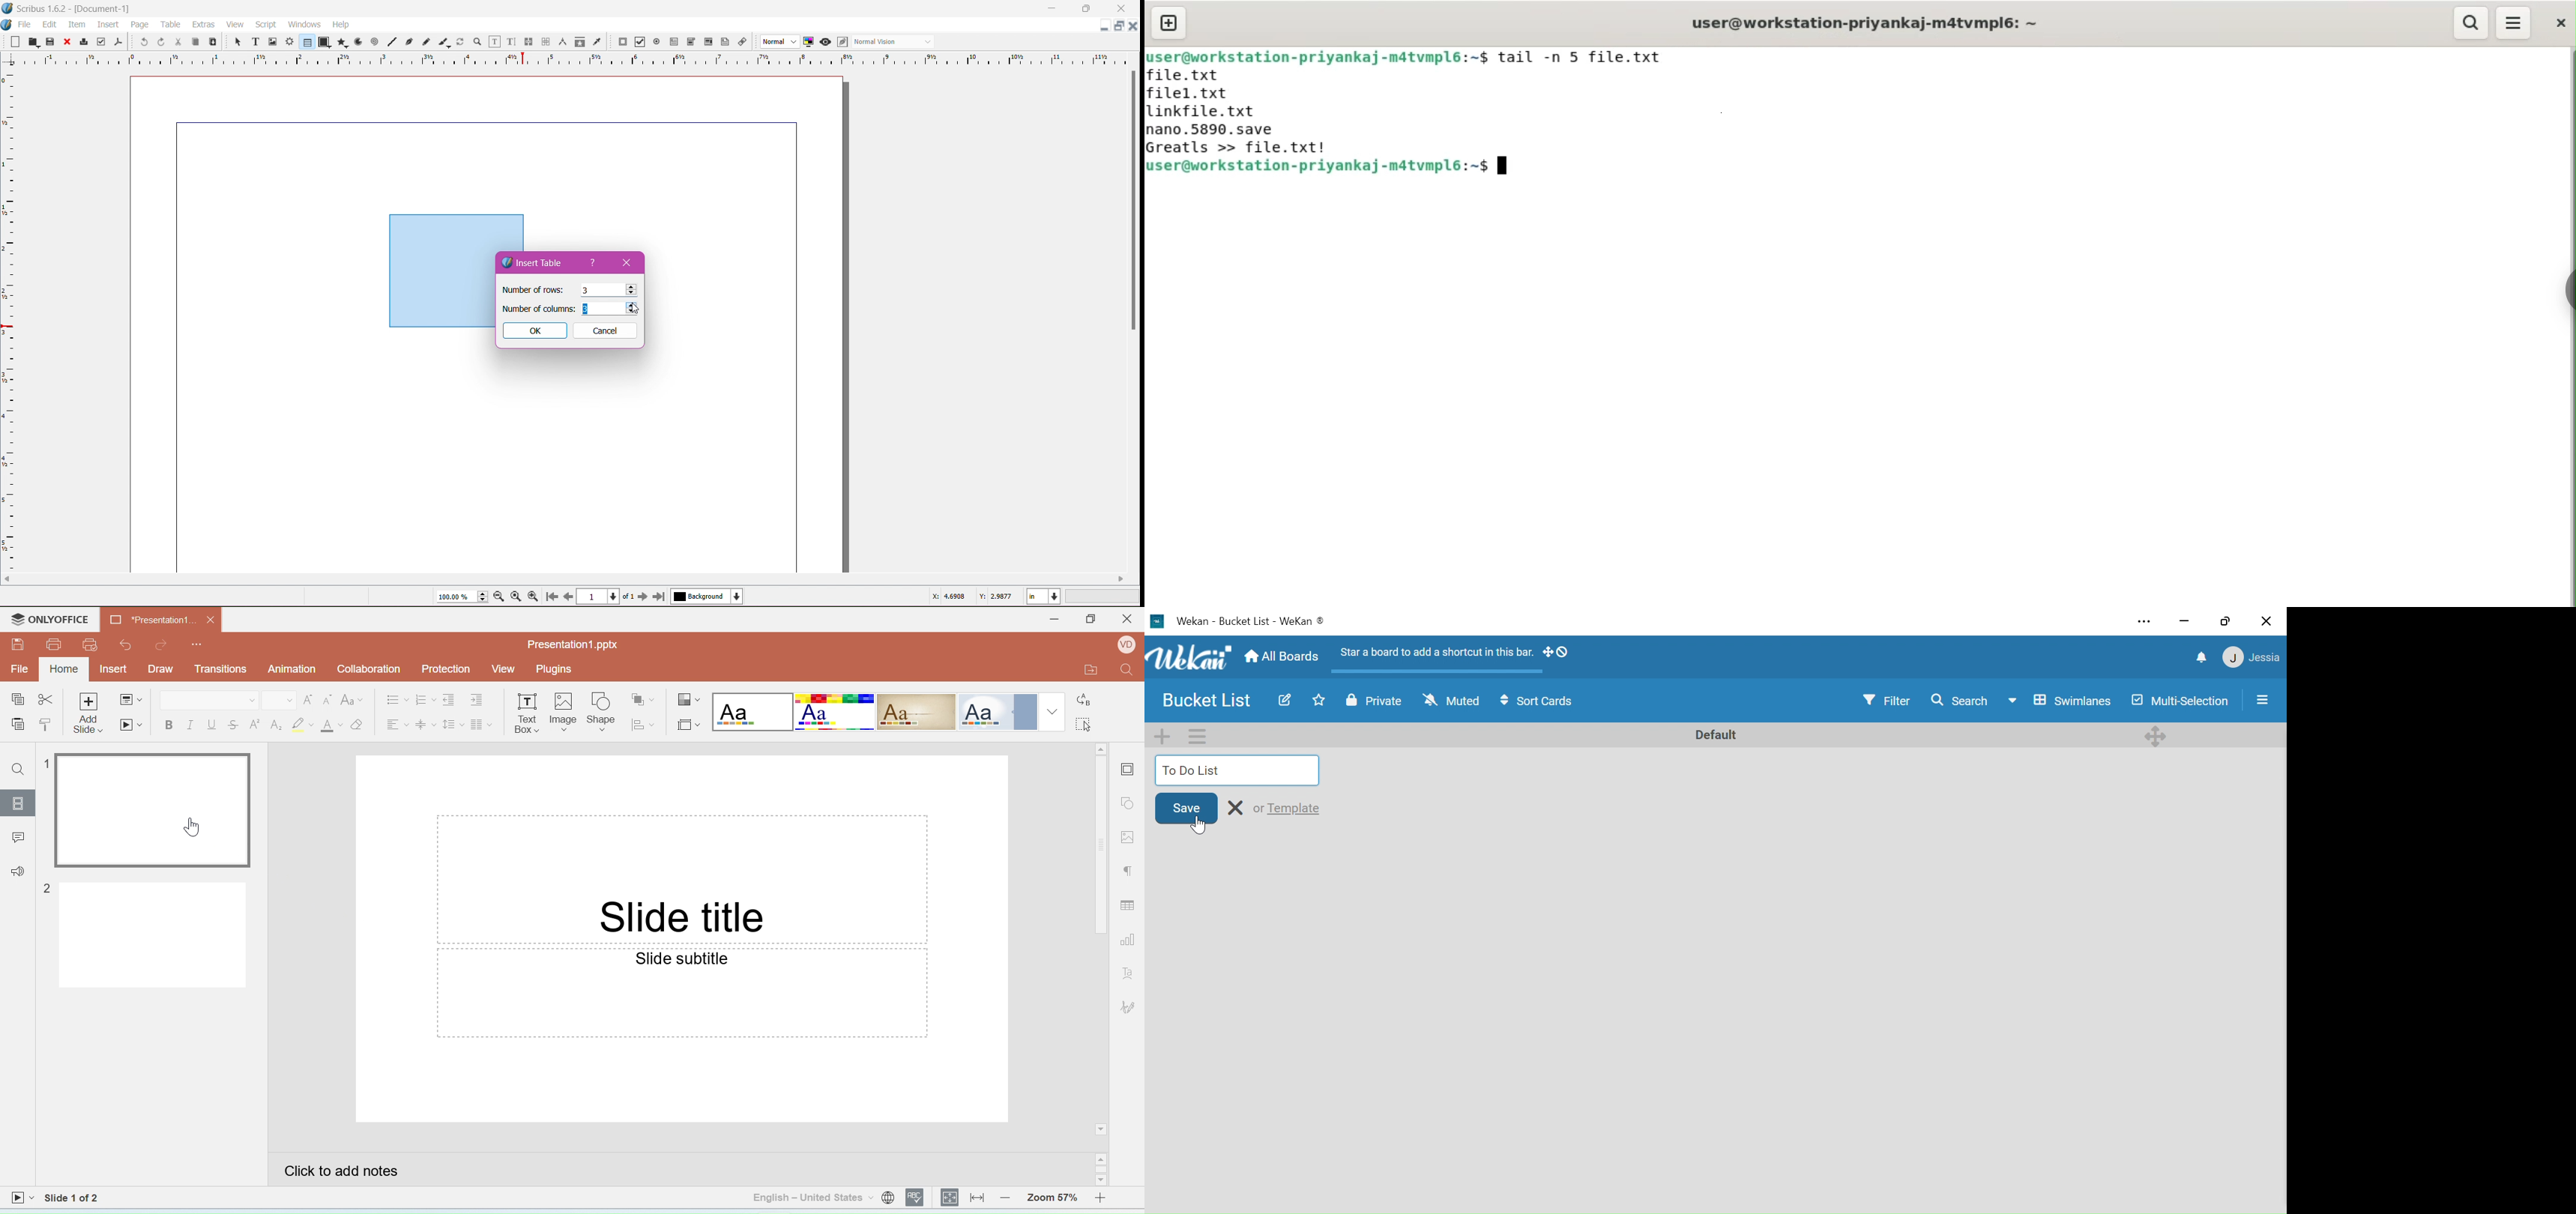  I want to click on Render Frame, so click(289, 42).